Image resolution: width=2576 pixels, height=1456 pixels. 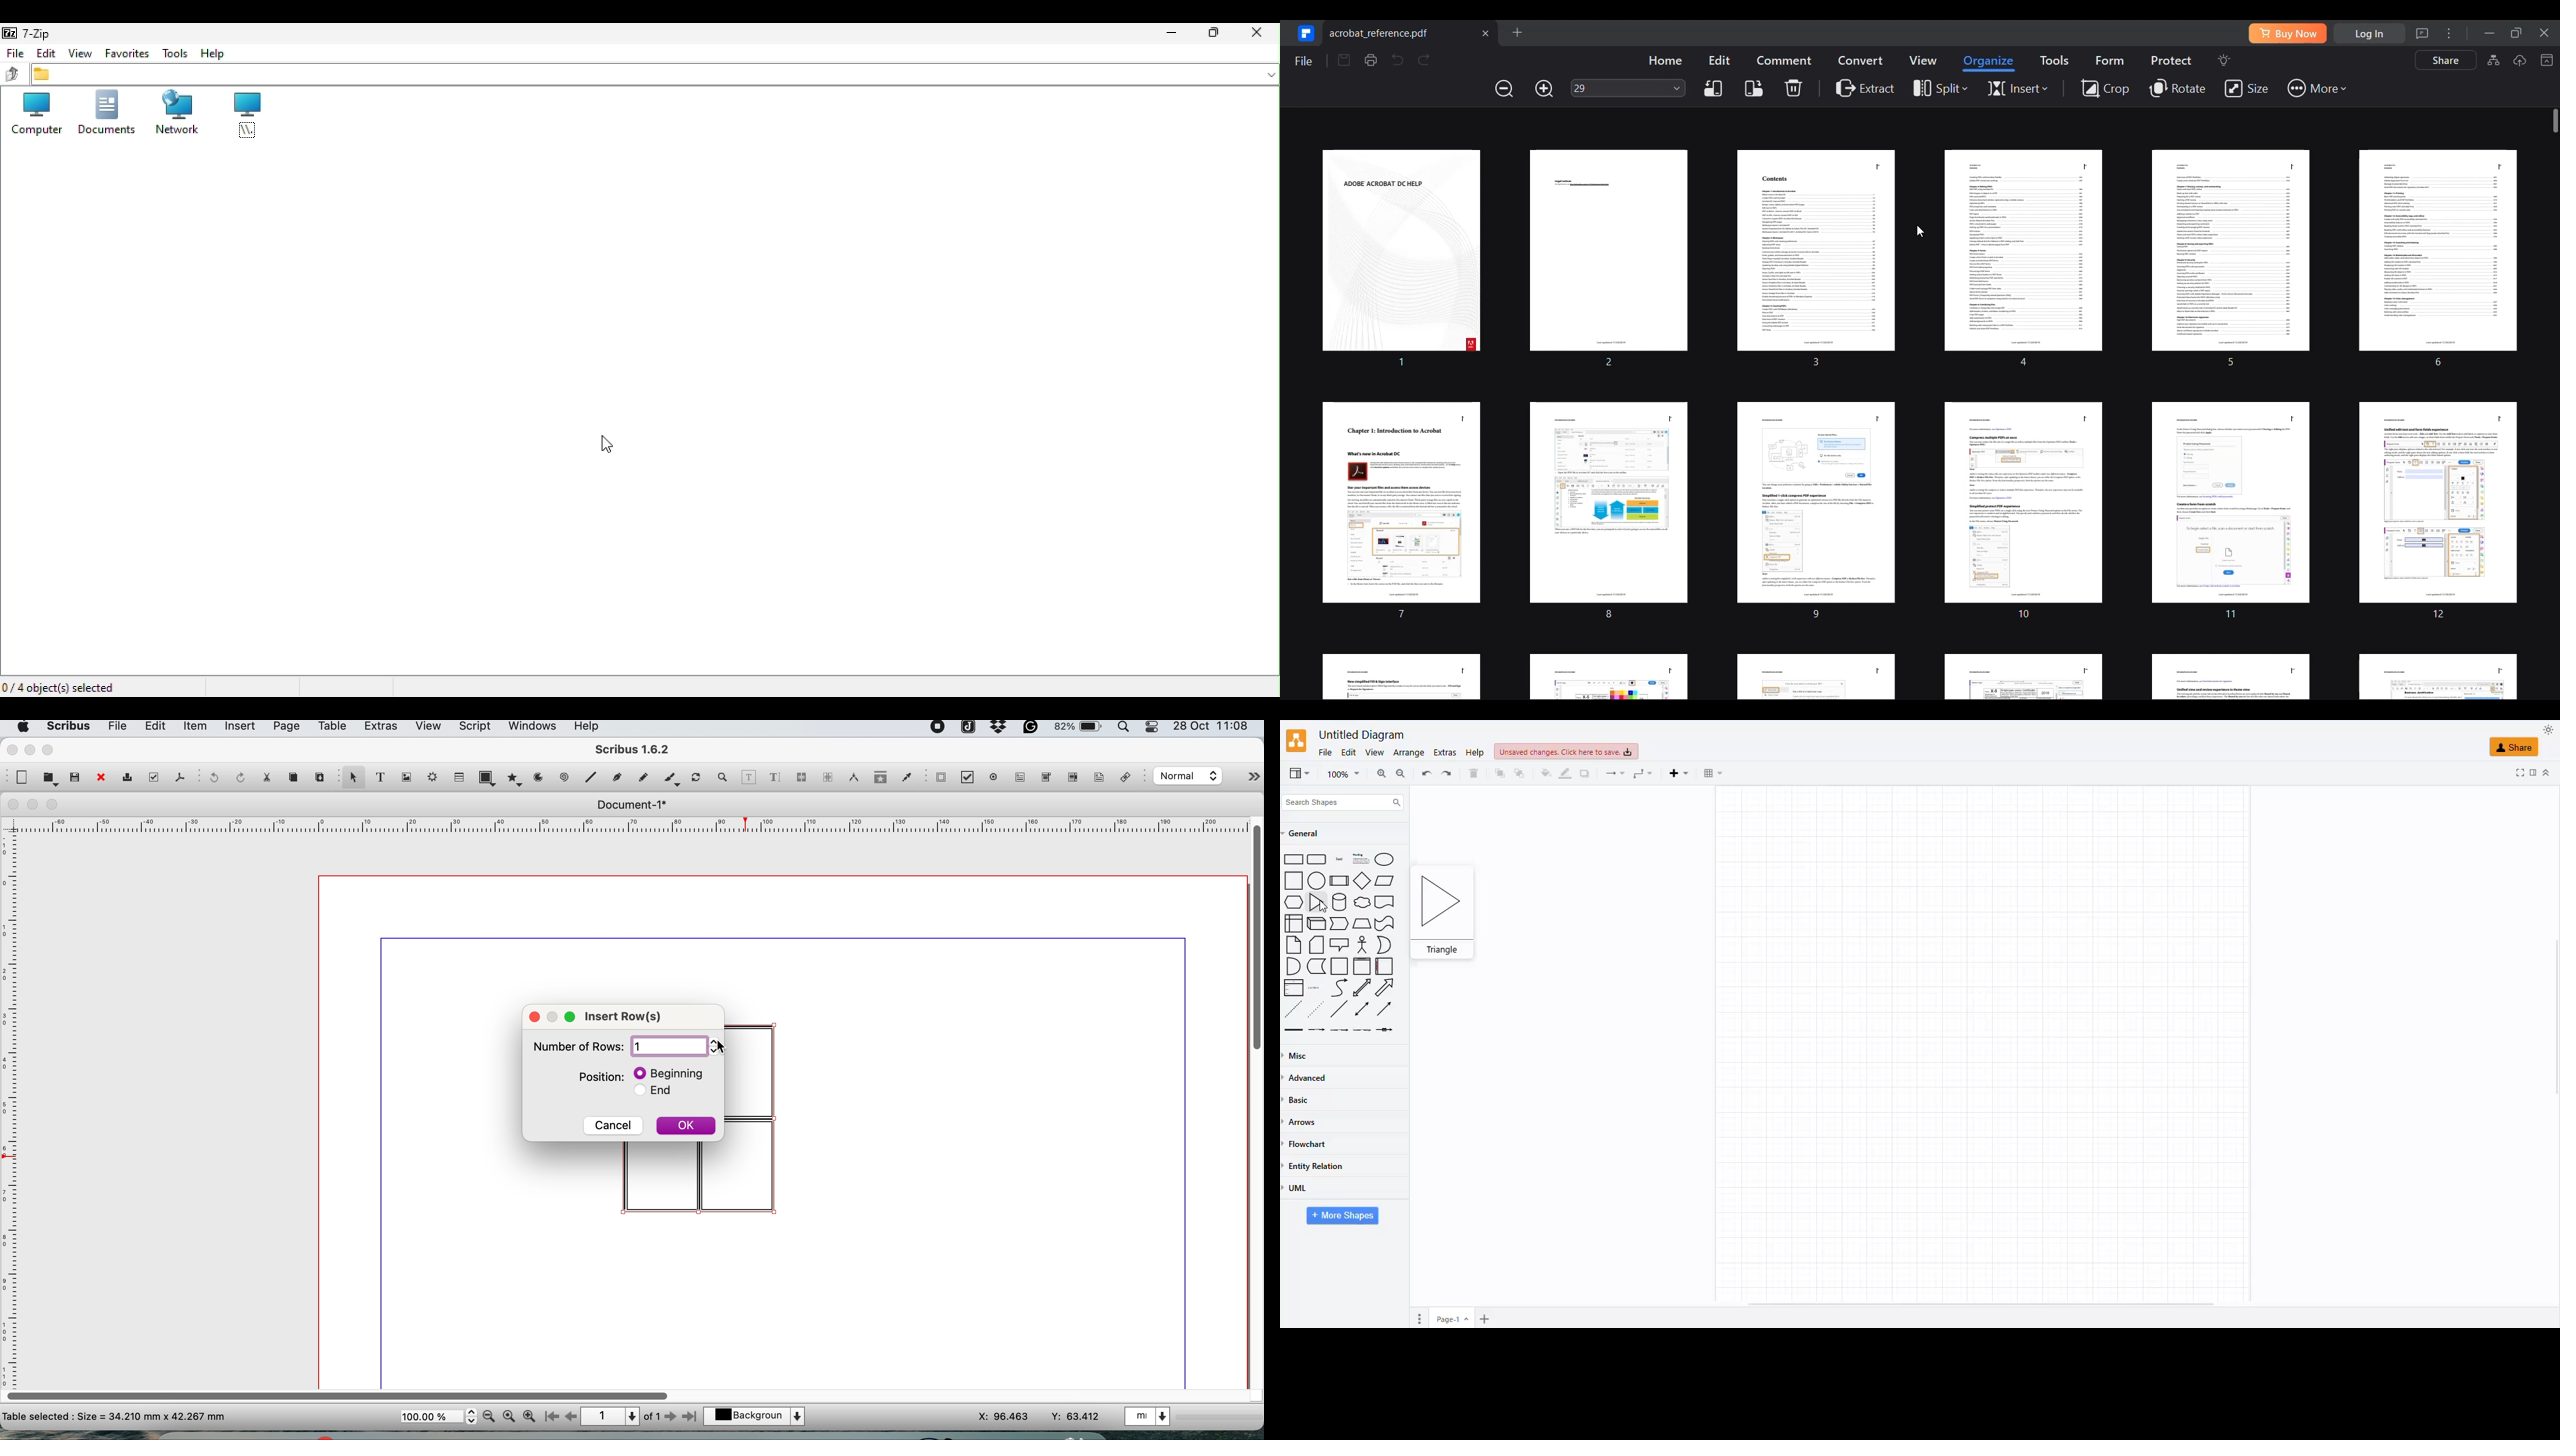 I want to click on Curved Page, so click(x=1317, y=967).